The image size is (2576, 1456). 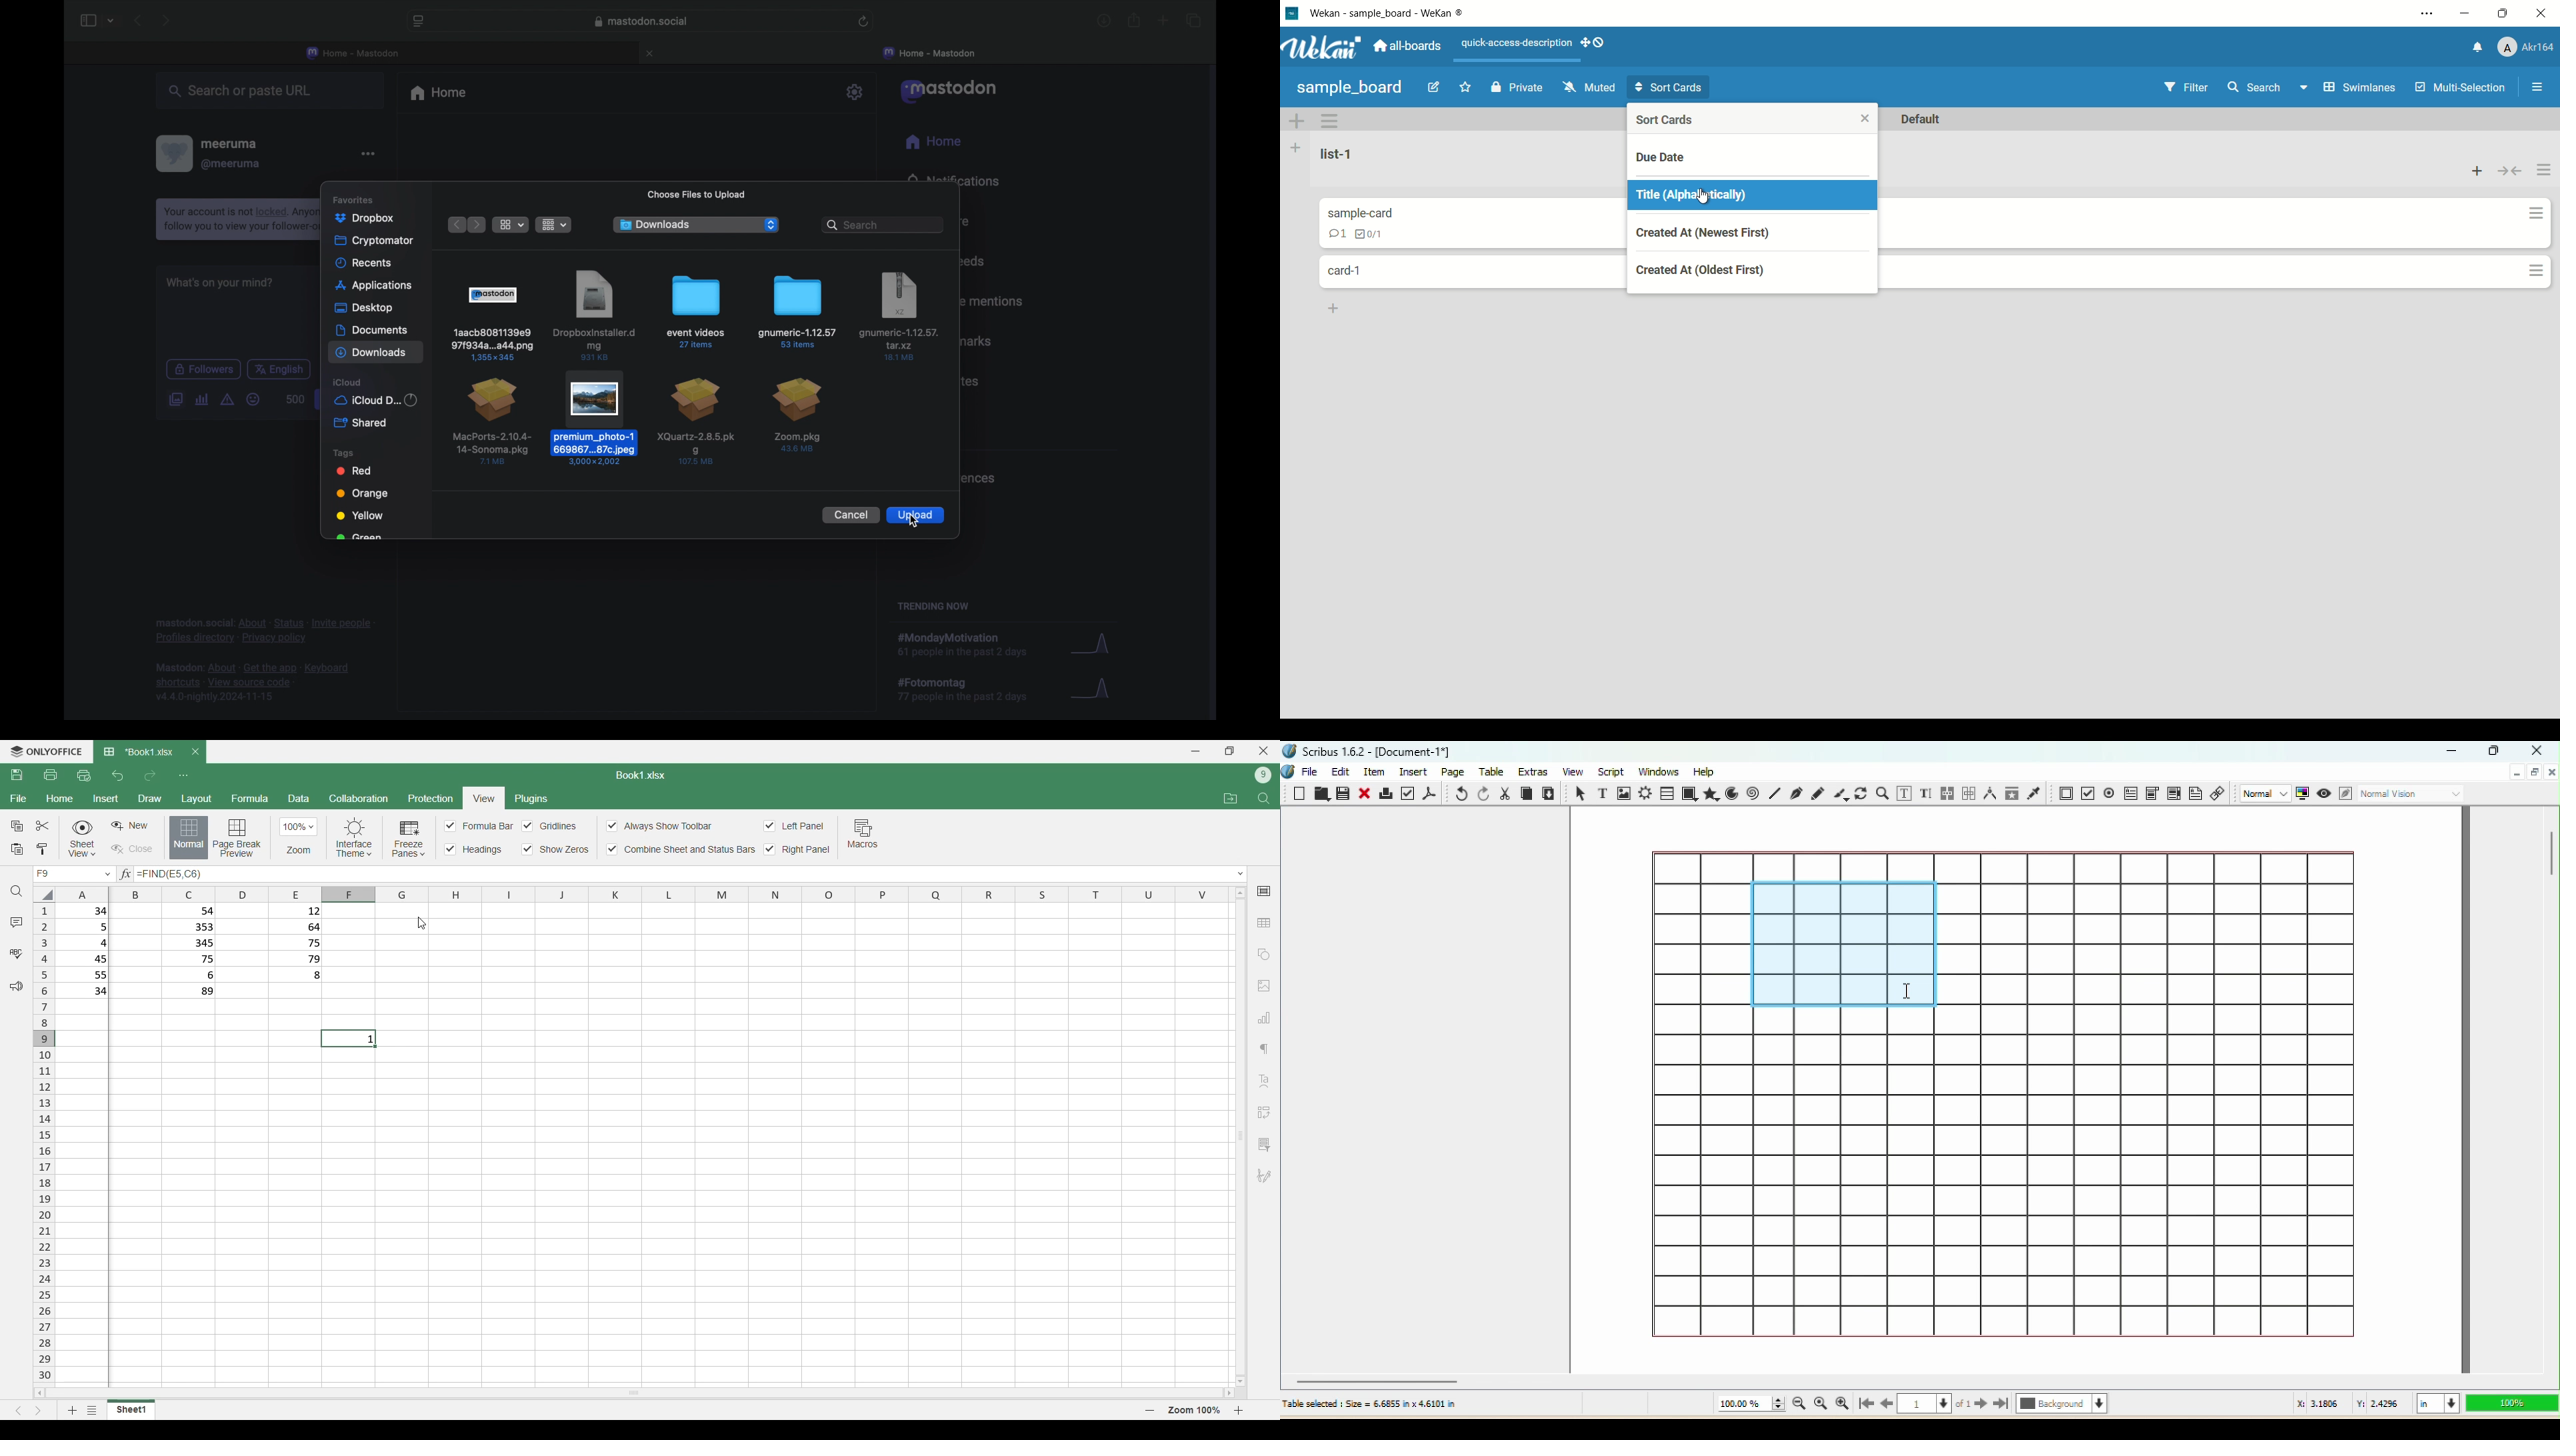 I want to click on Edit contents of Frame, so click(x=1906, y=794).